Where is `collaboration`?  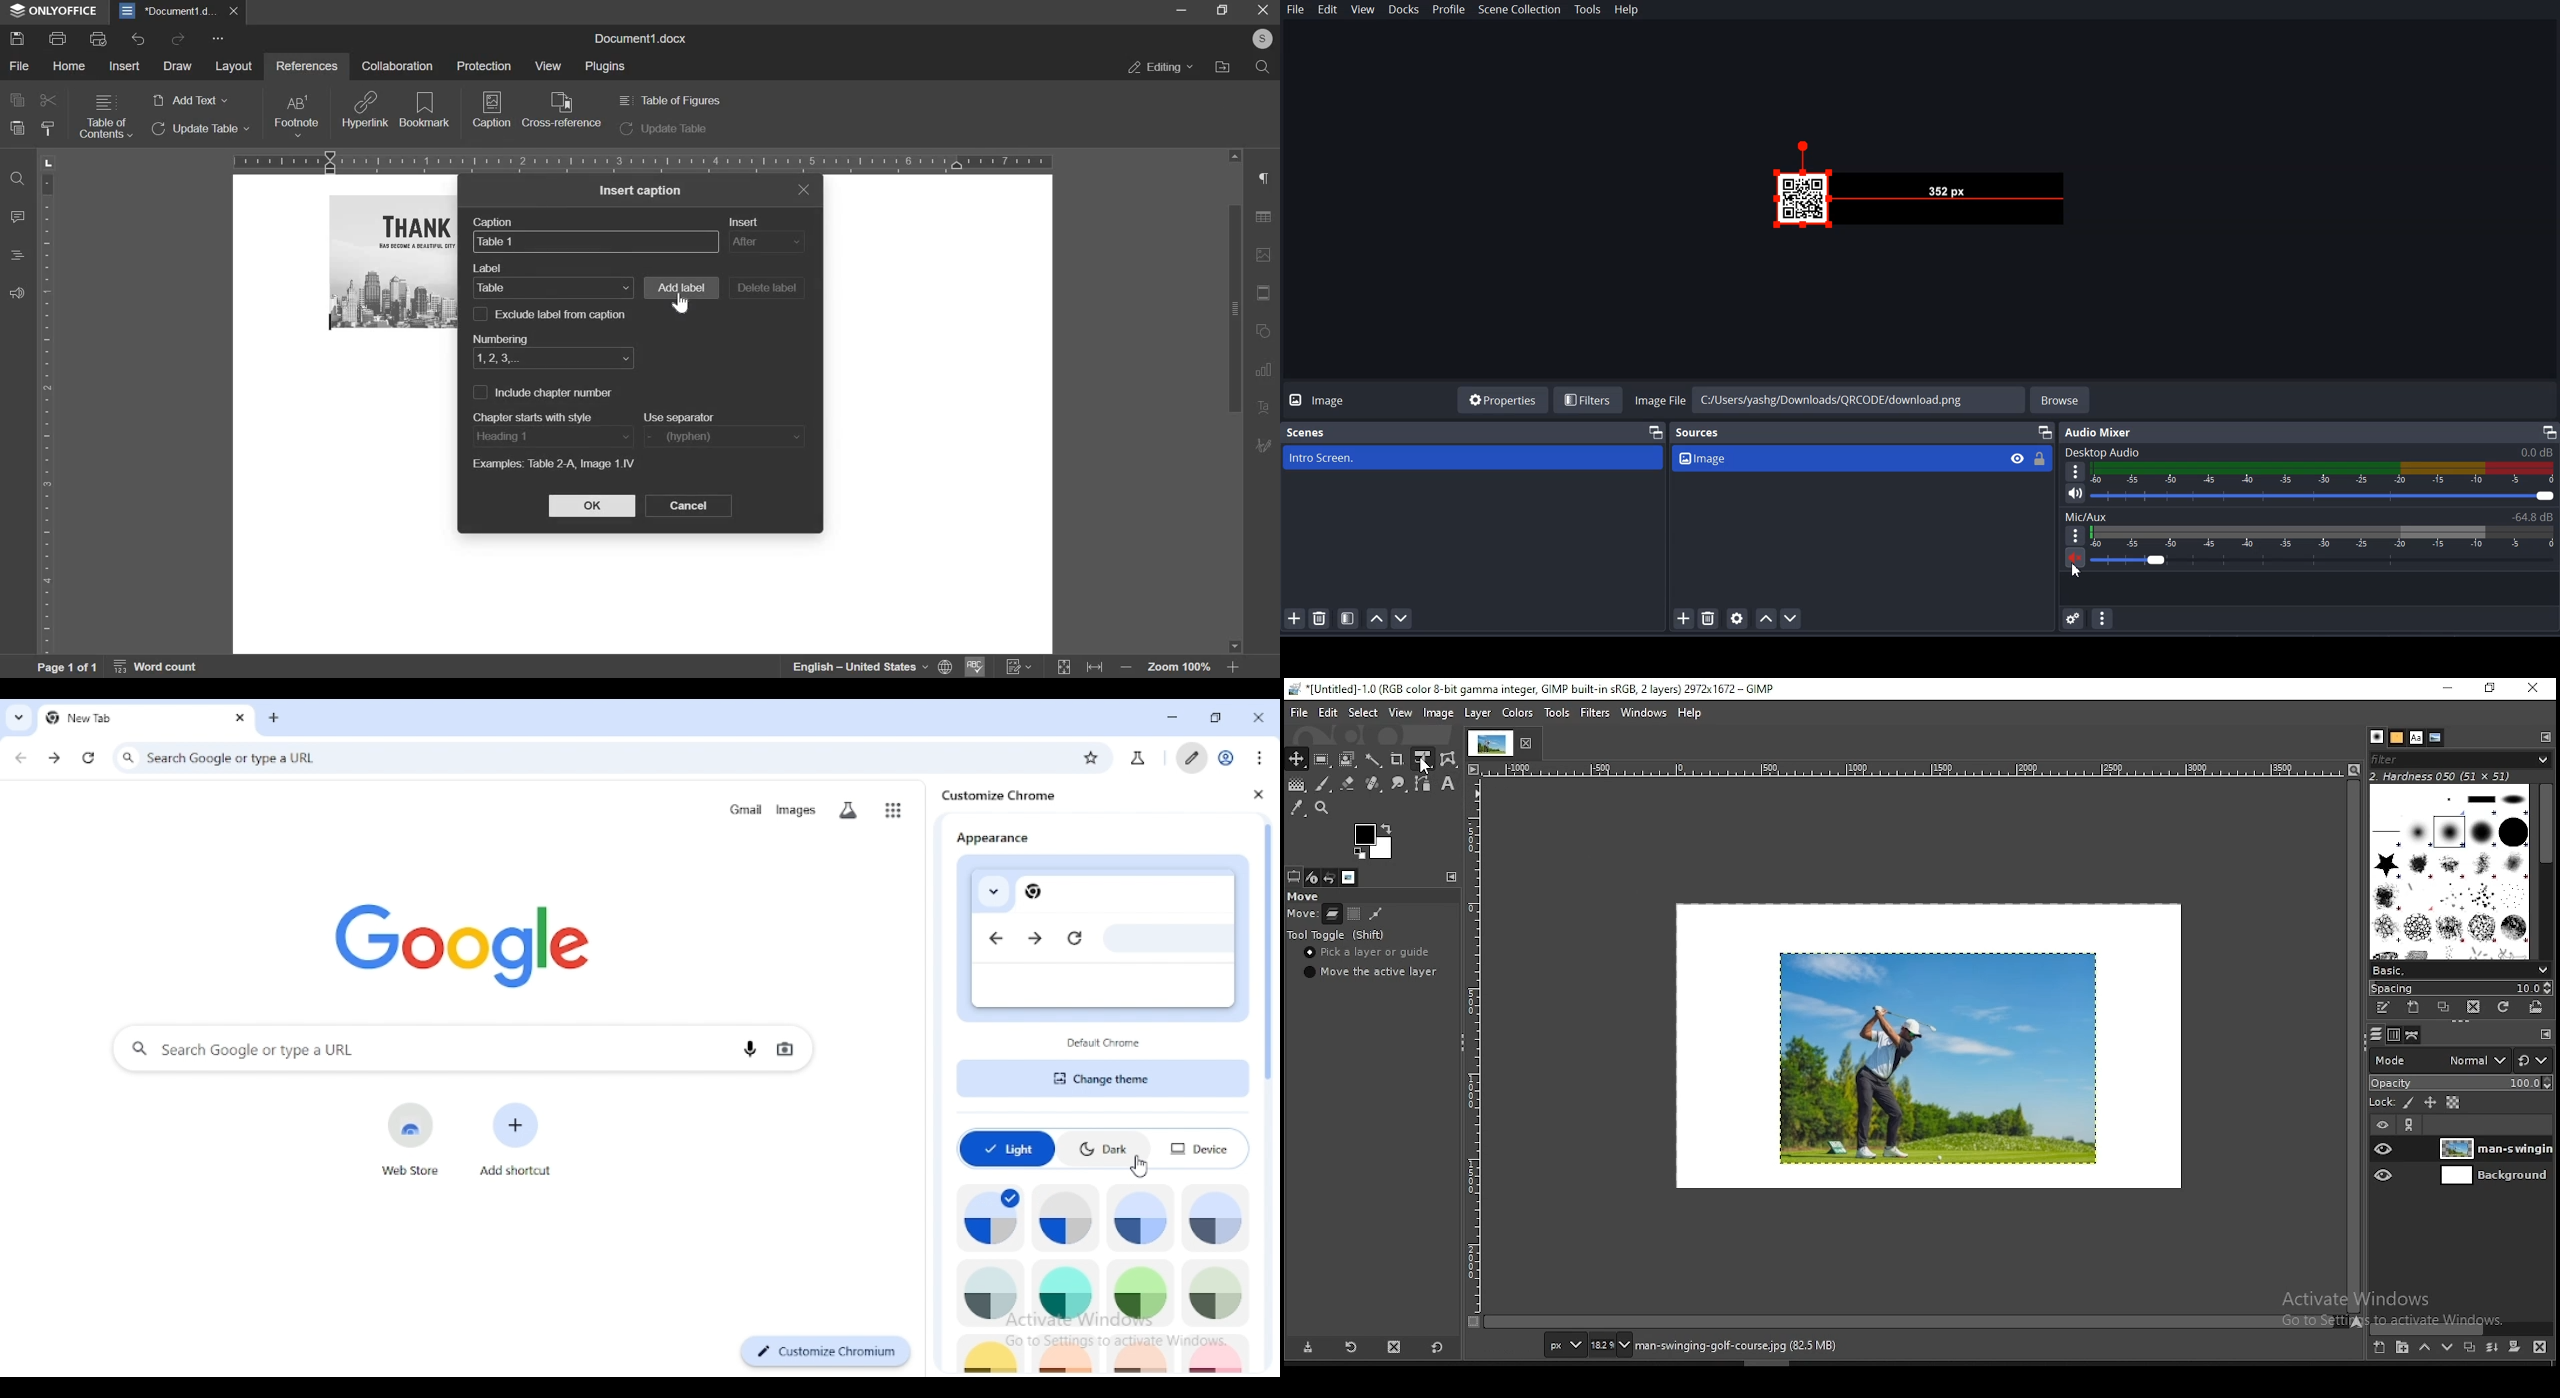 collaboration is located at coordinates (397, 66).